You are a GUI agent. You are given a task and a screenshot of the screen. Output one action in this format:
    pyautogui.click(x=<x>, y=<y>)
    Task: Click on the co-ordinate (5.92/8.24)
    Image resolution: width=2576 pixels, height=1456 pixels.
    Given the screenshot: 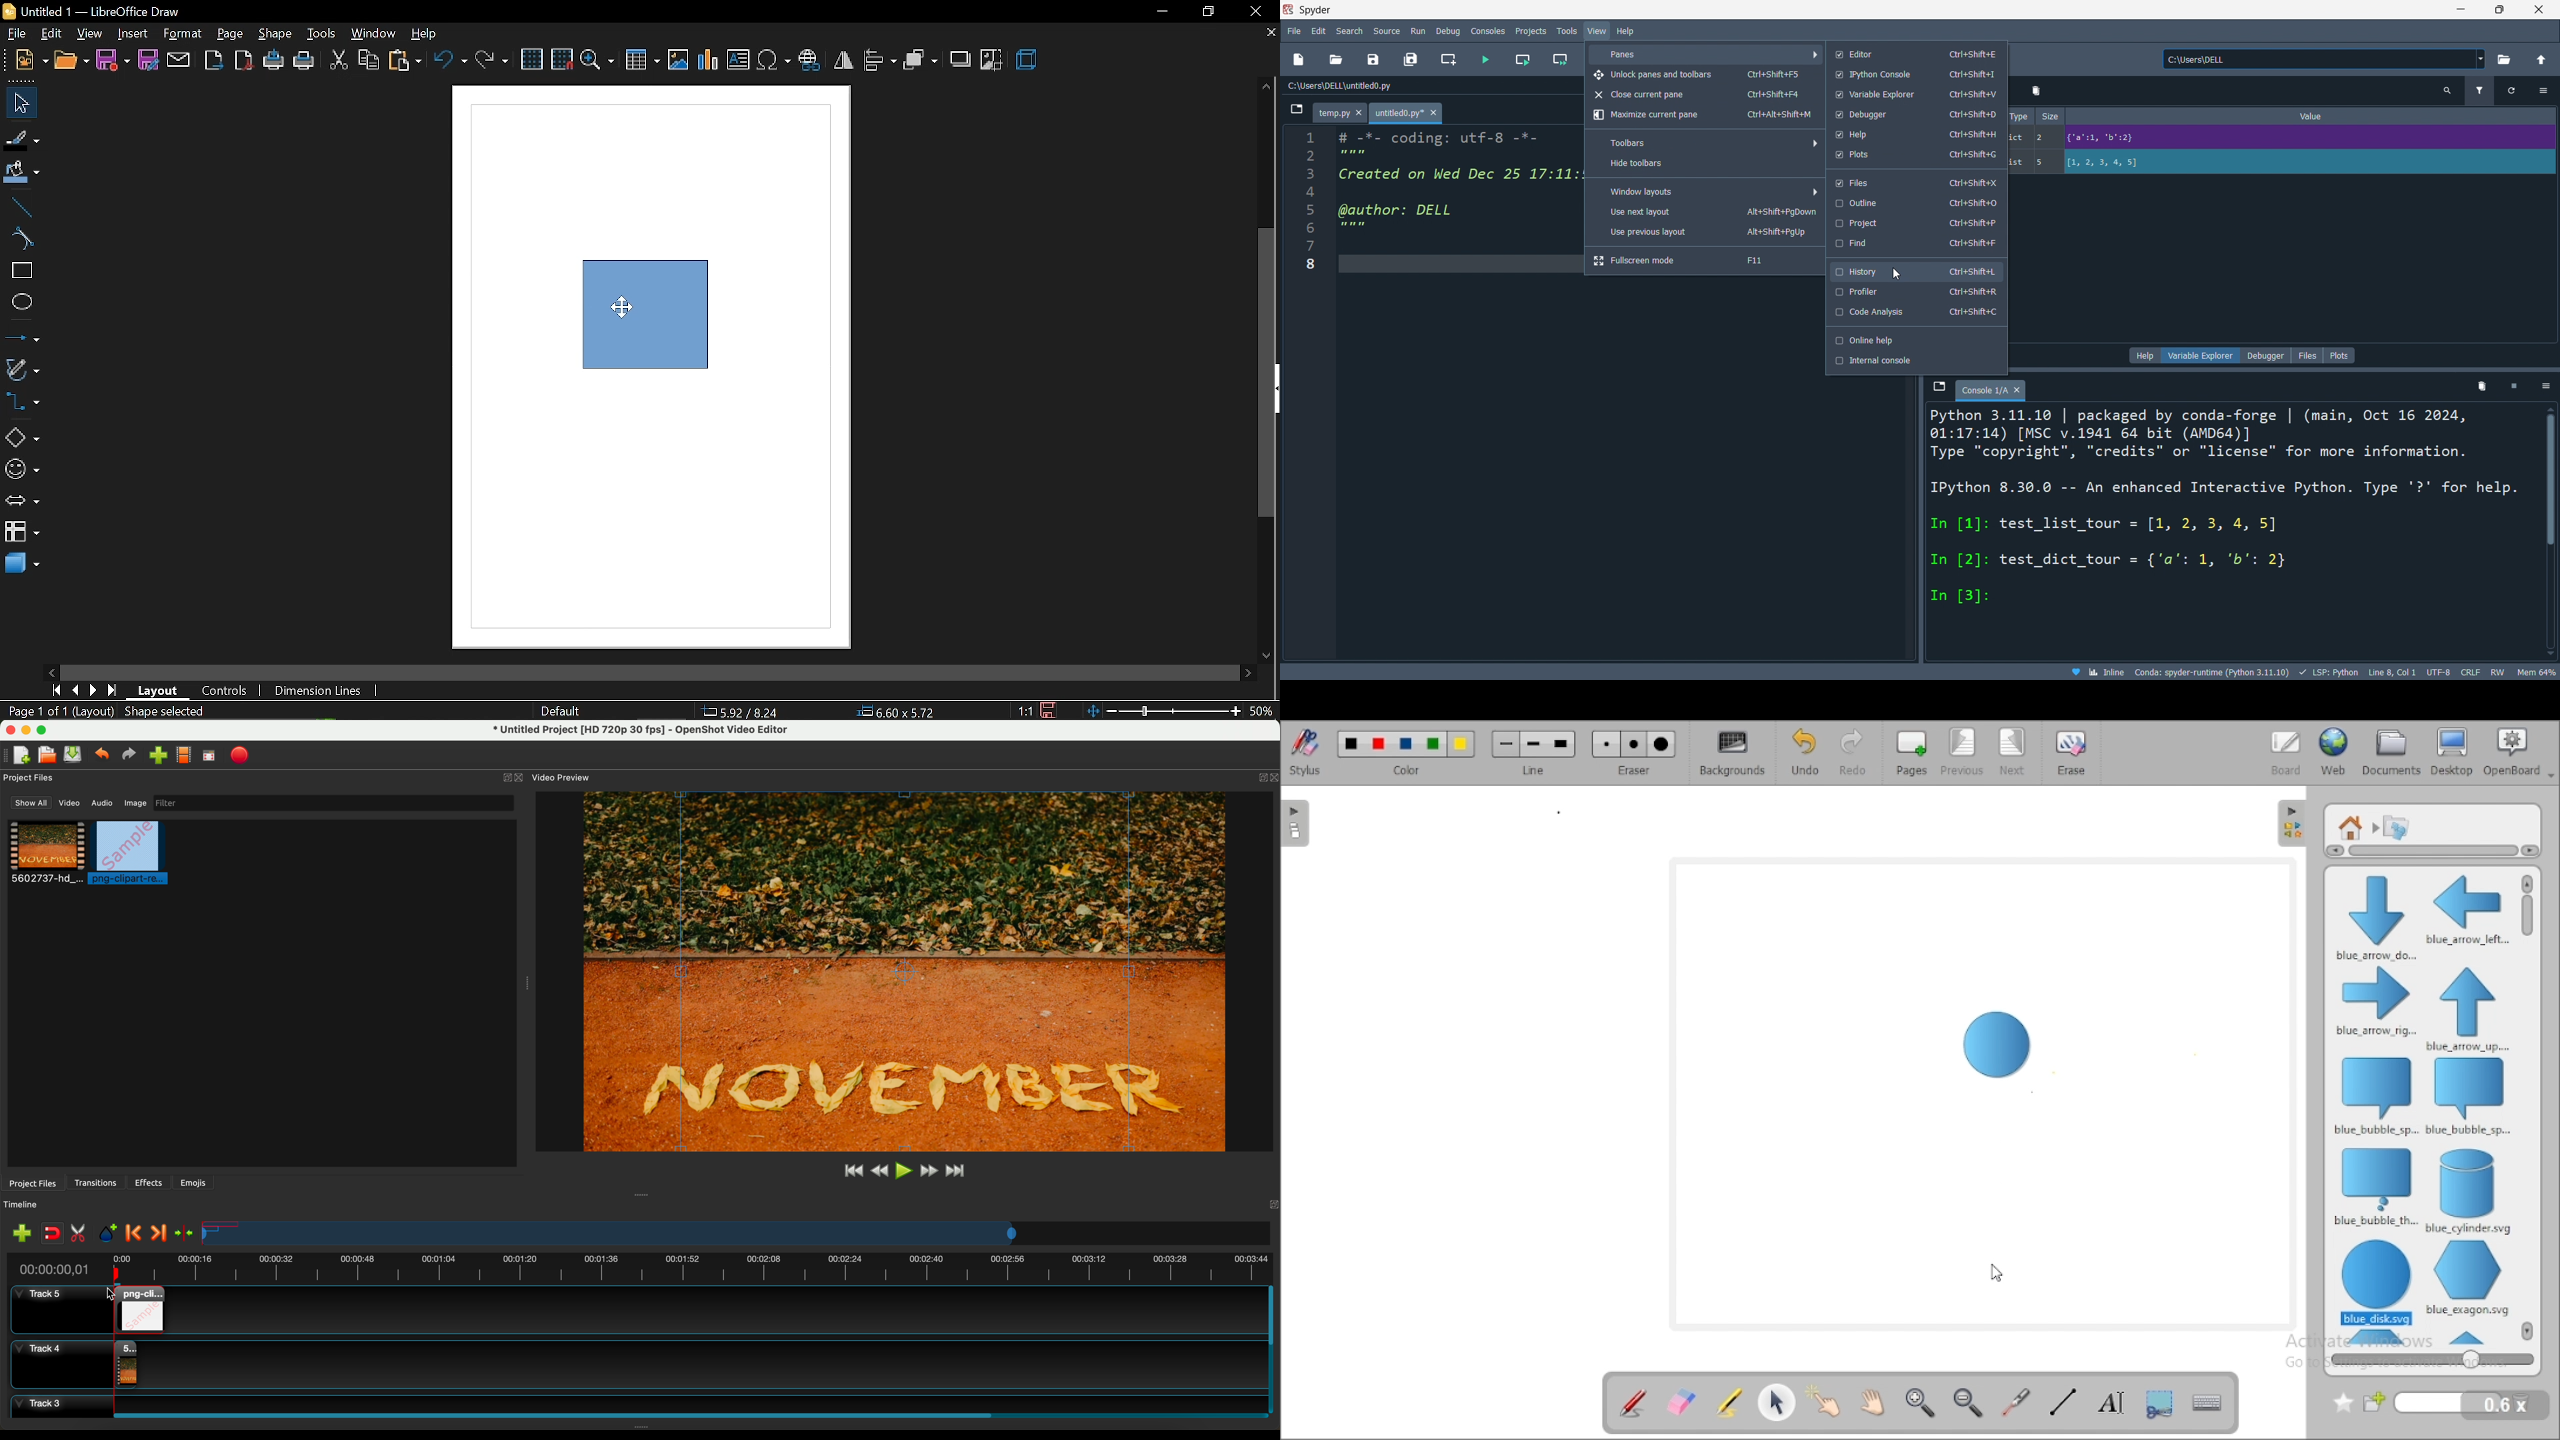 What is the action you would take?
    pyautogui.click(x=748, y=710)
    